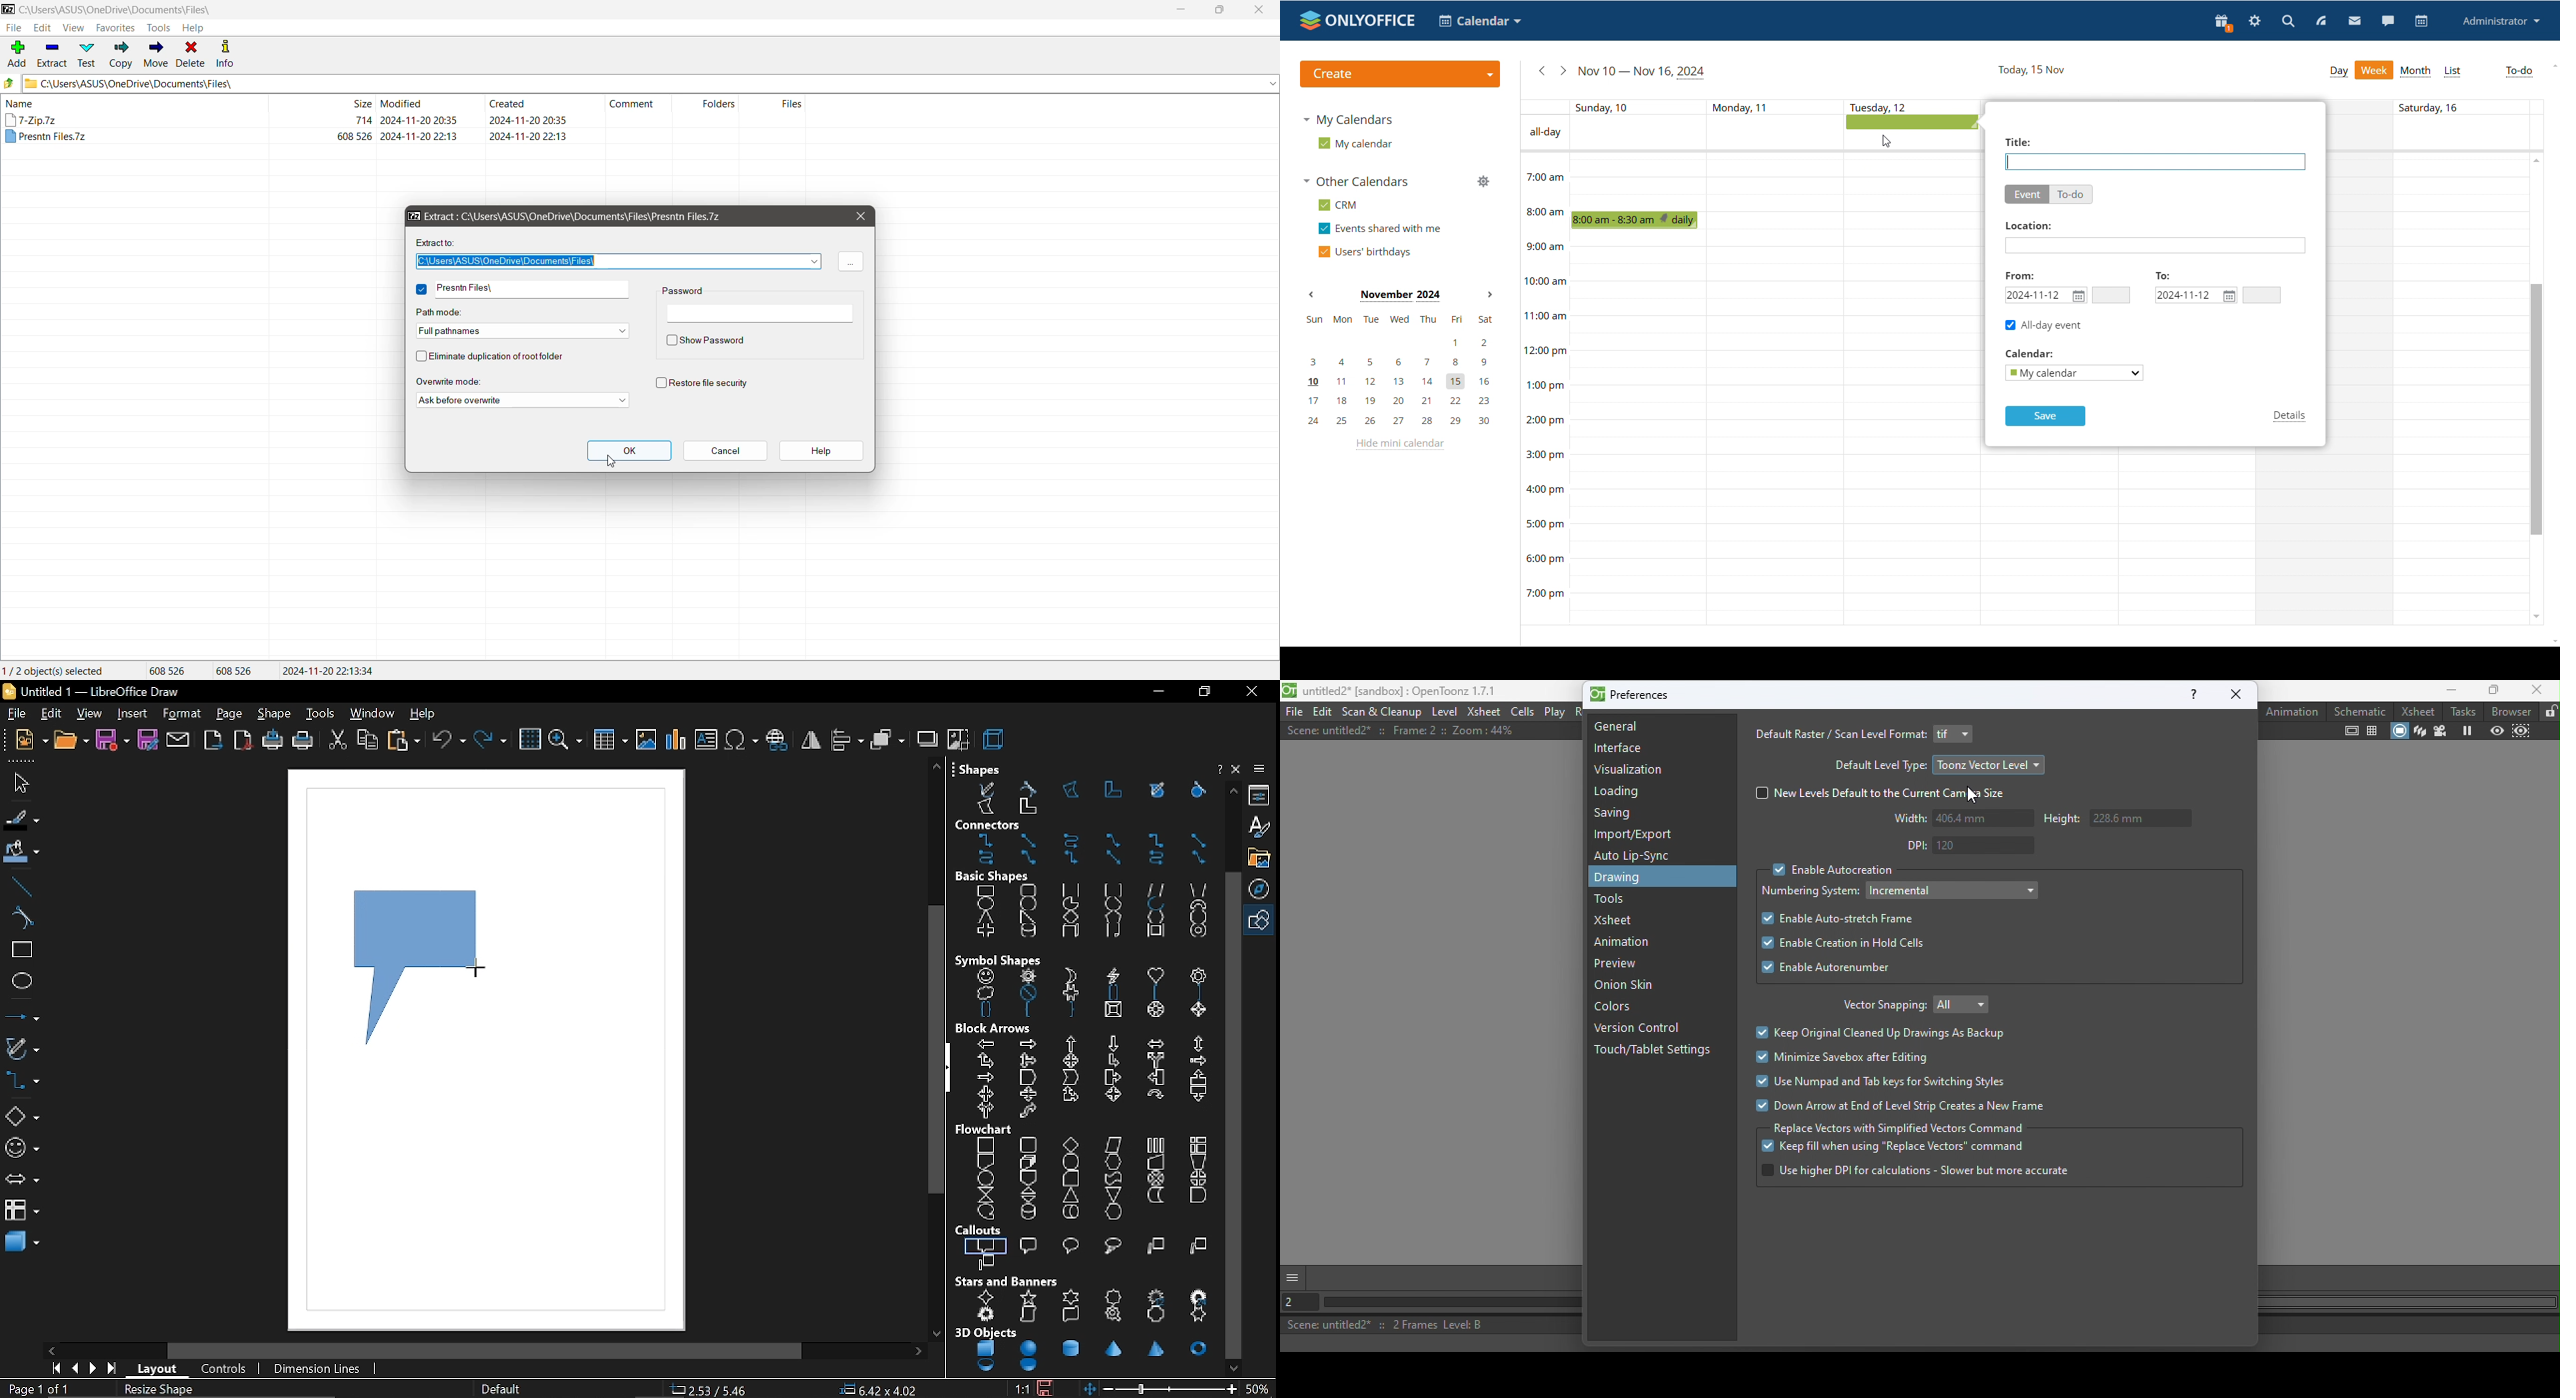  Describe the element at coordinates (763, 314) in the screenshot. I see `Set Password for Extraction` at that location.